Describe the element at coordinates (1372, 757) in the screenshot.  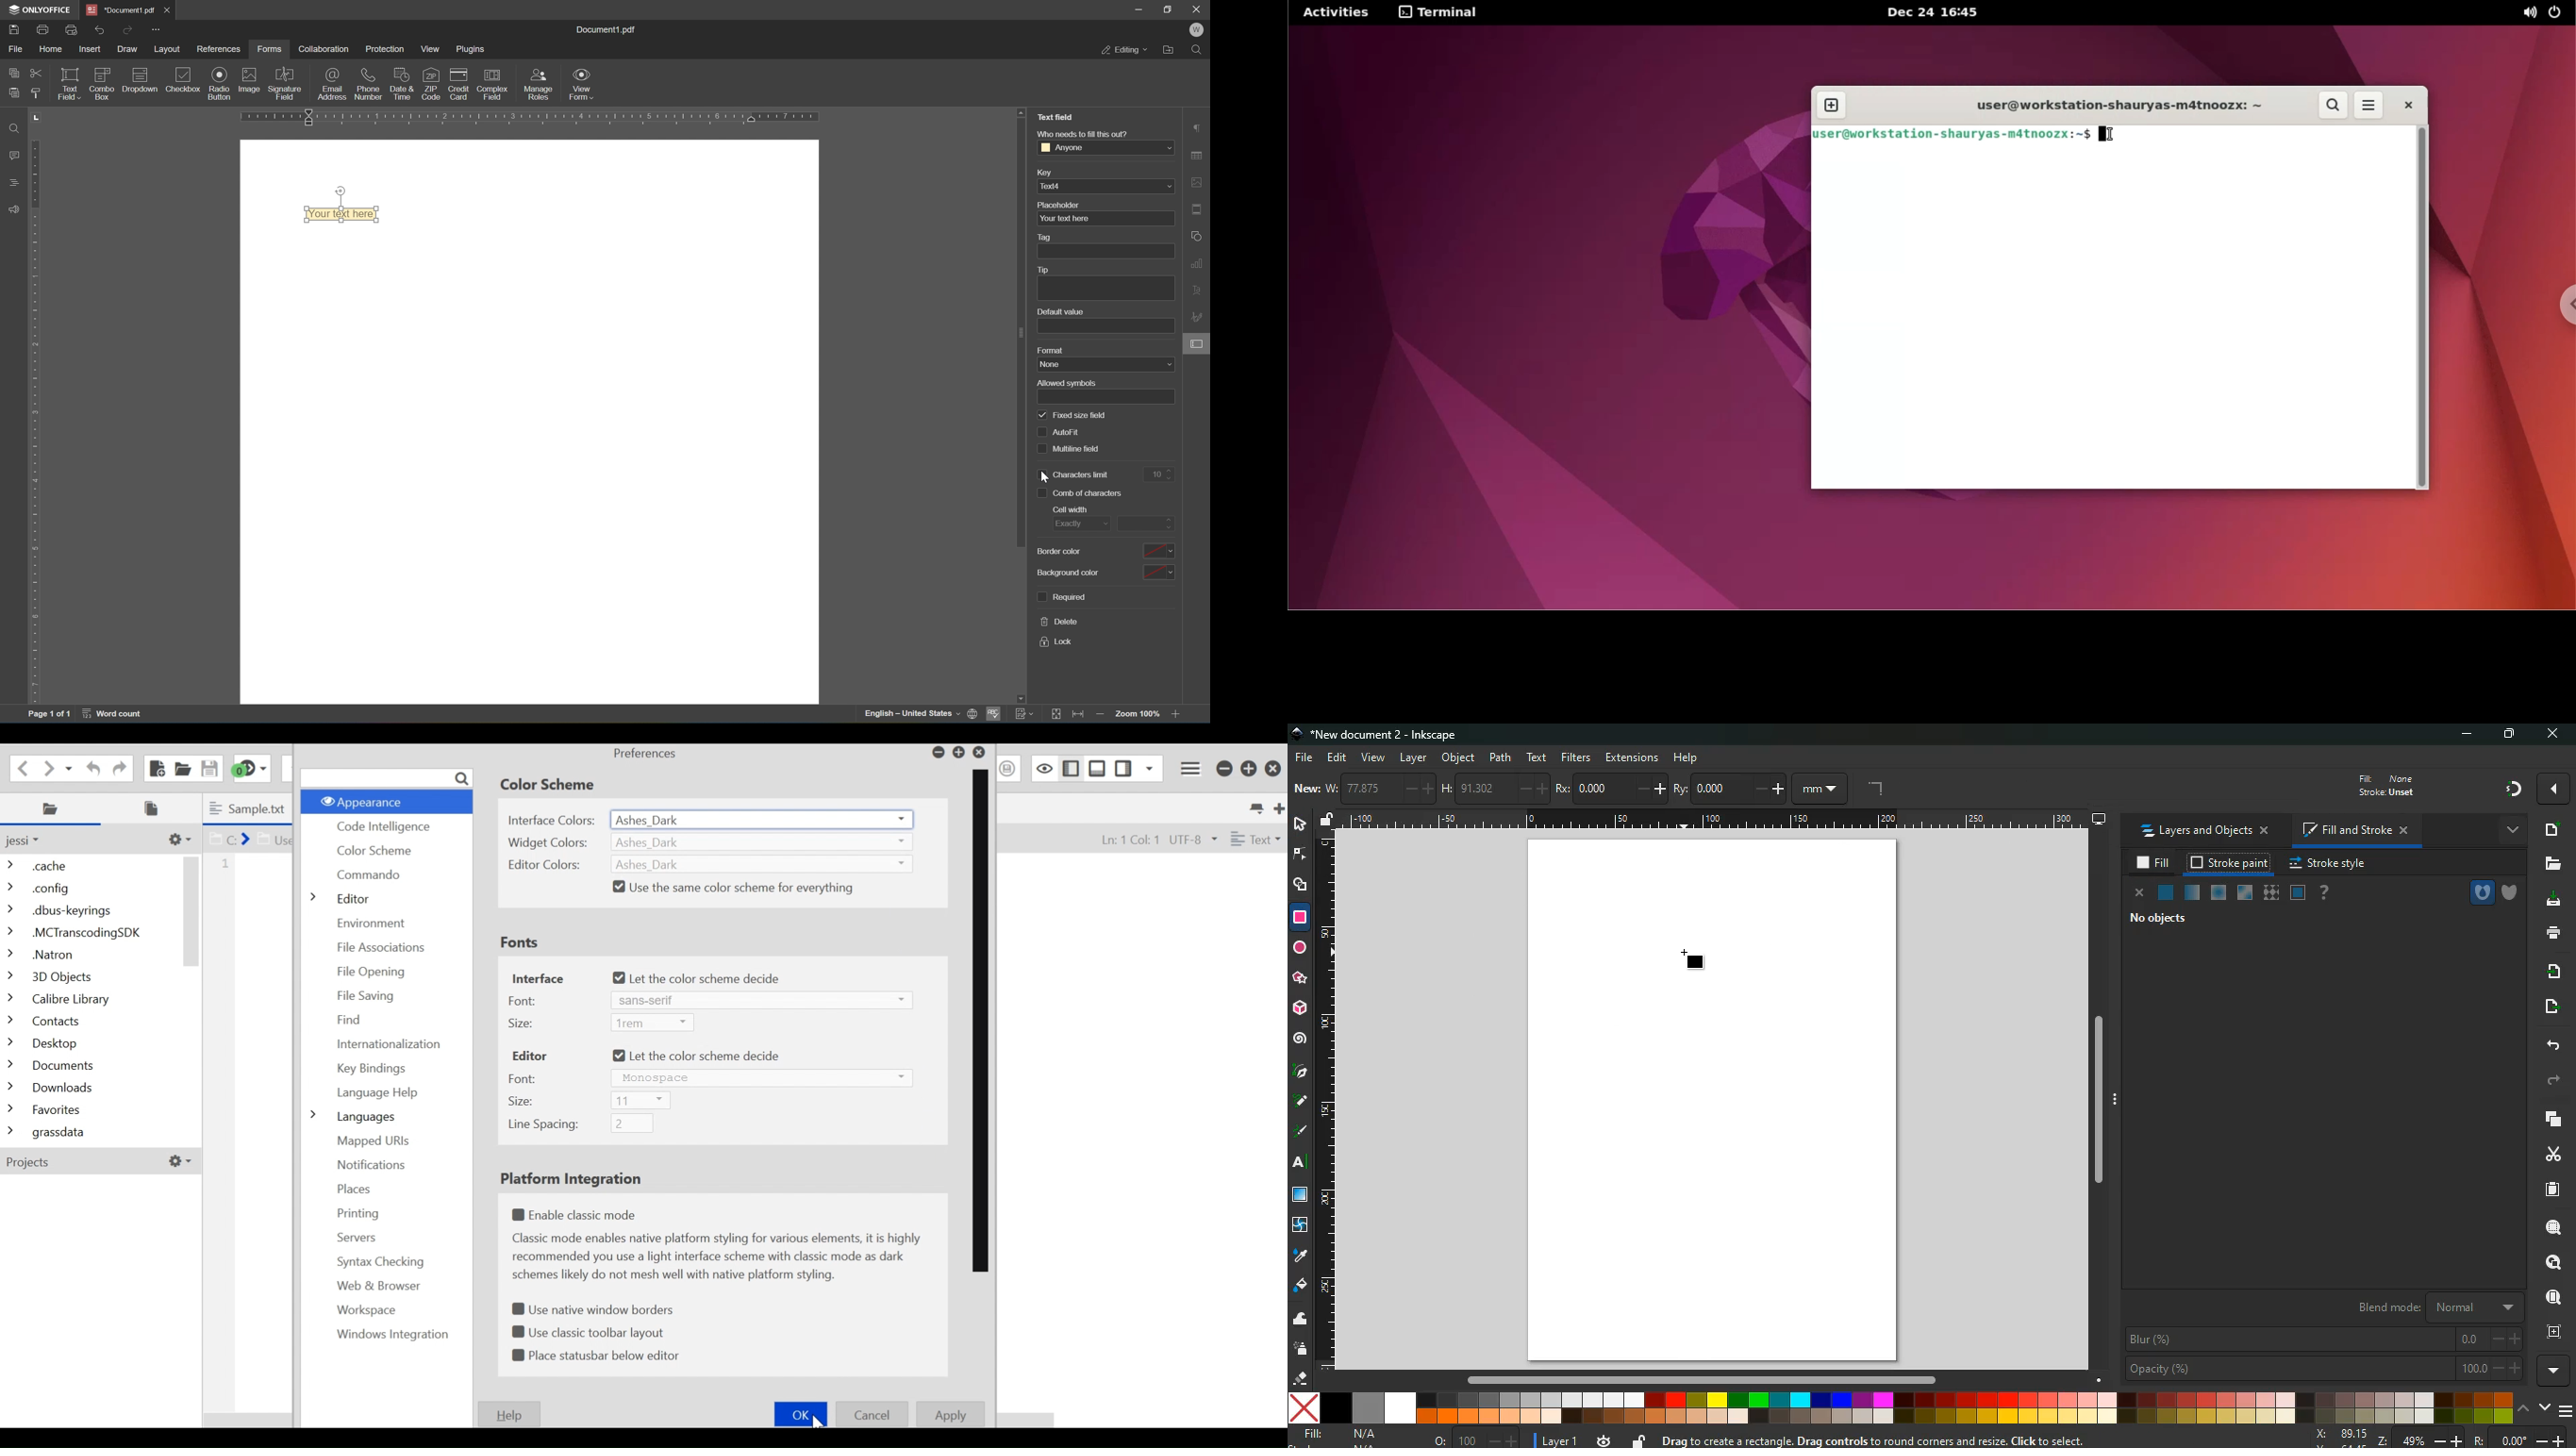
I see `view` at that location.